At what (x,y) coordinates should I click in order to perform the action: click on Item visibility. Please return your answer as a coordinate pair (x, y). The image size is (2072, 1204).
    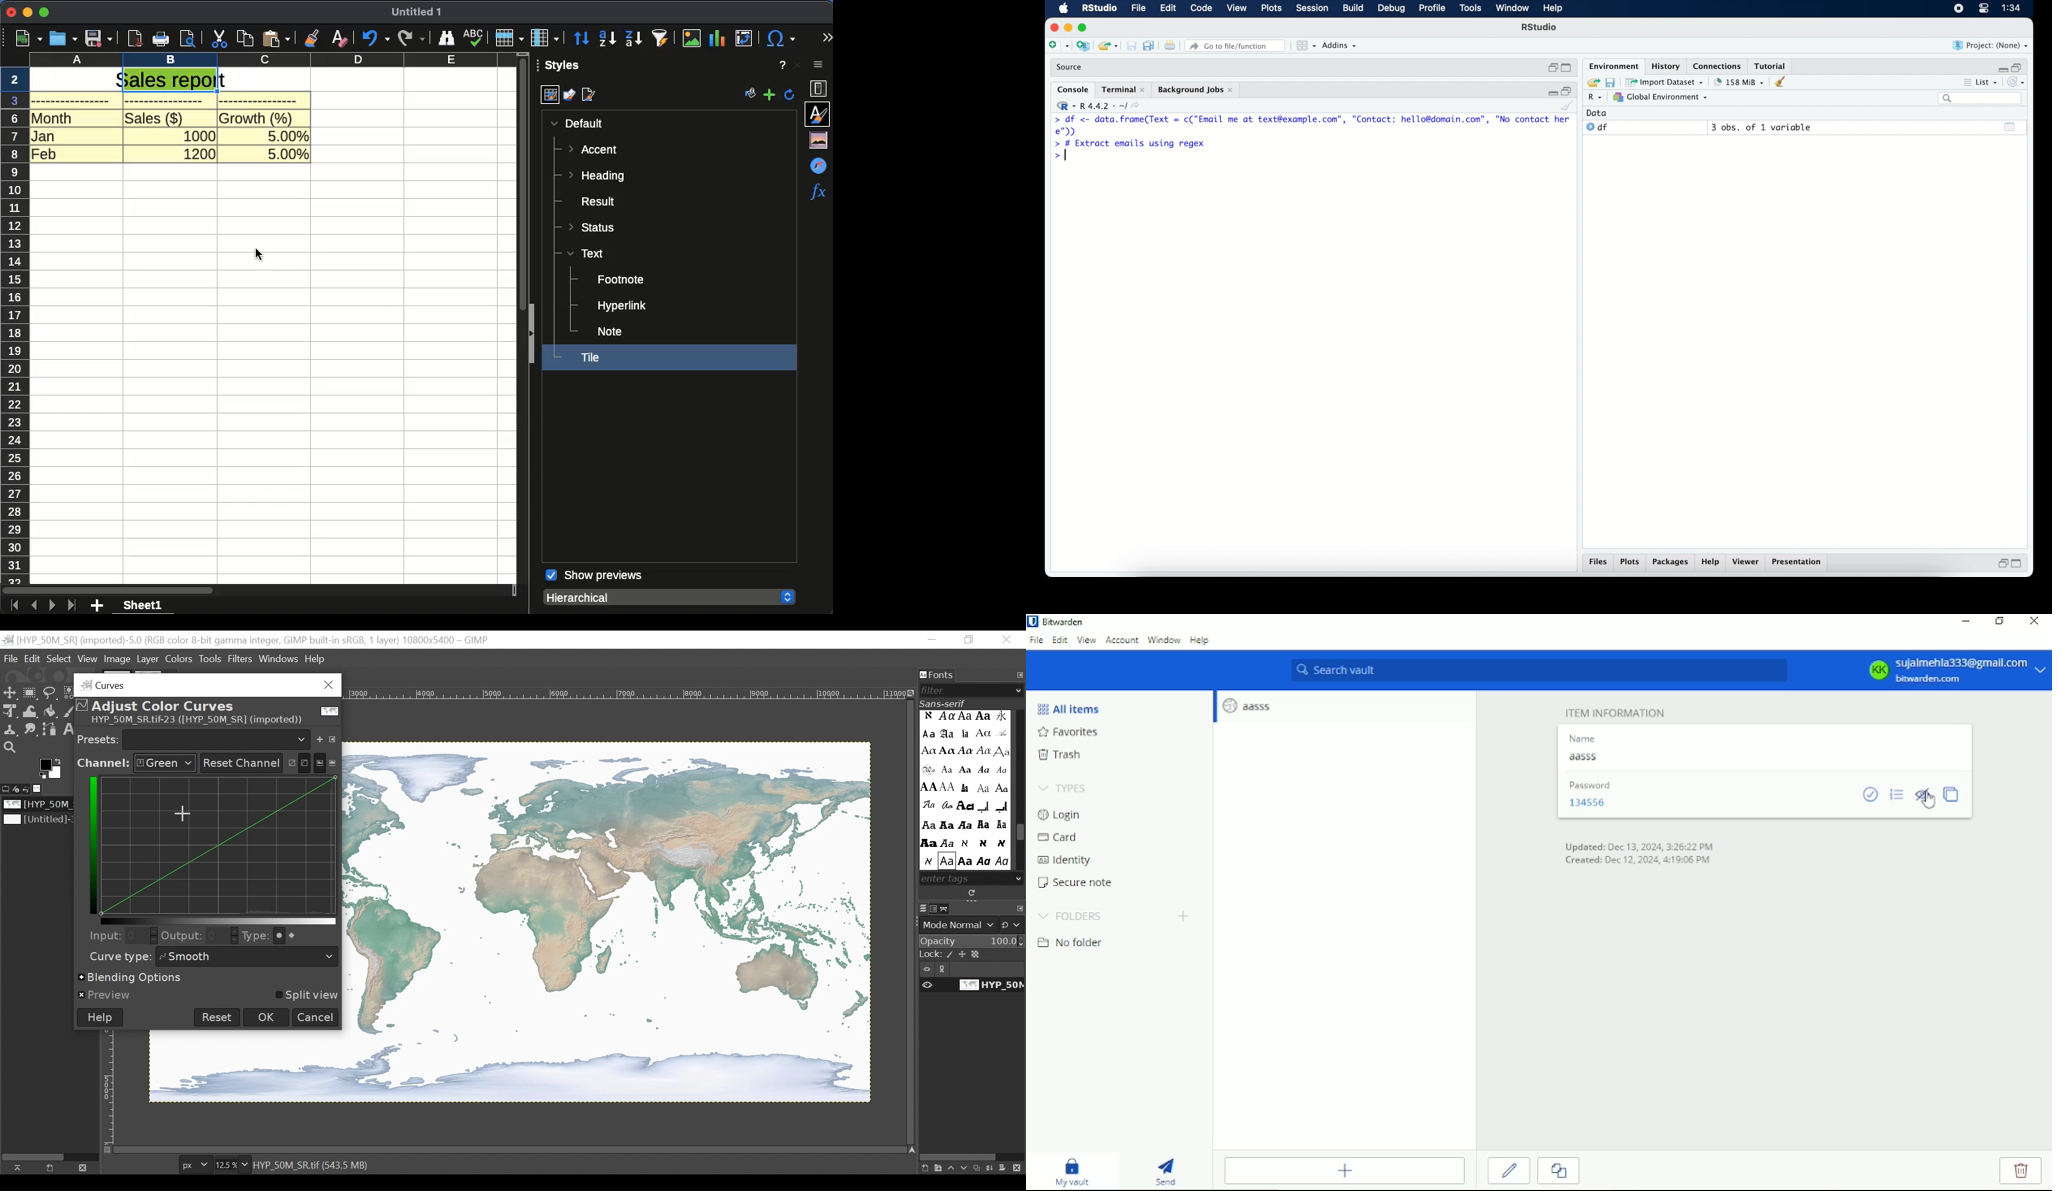
    Looking at the image, I should click on (972, 969).